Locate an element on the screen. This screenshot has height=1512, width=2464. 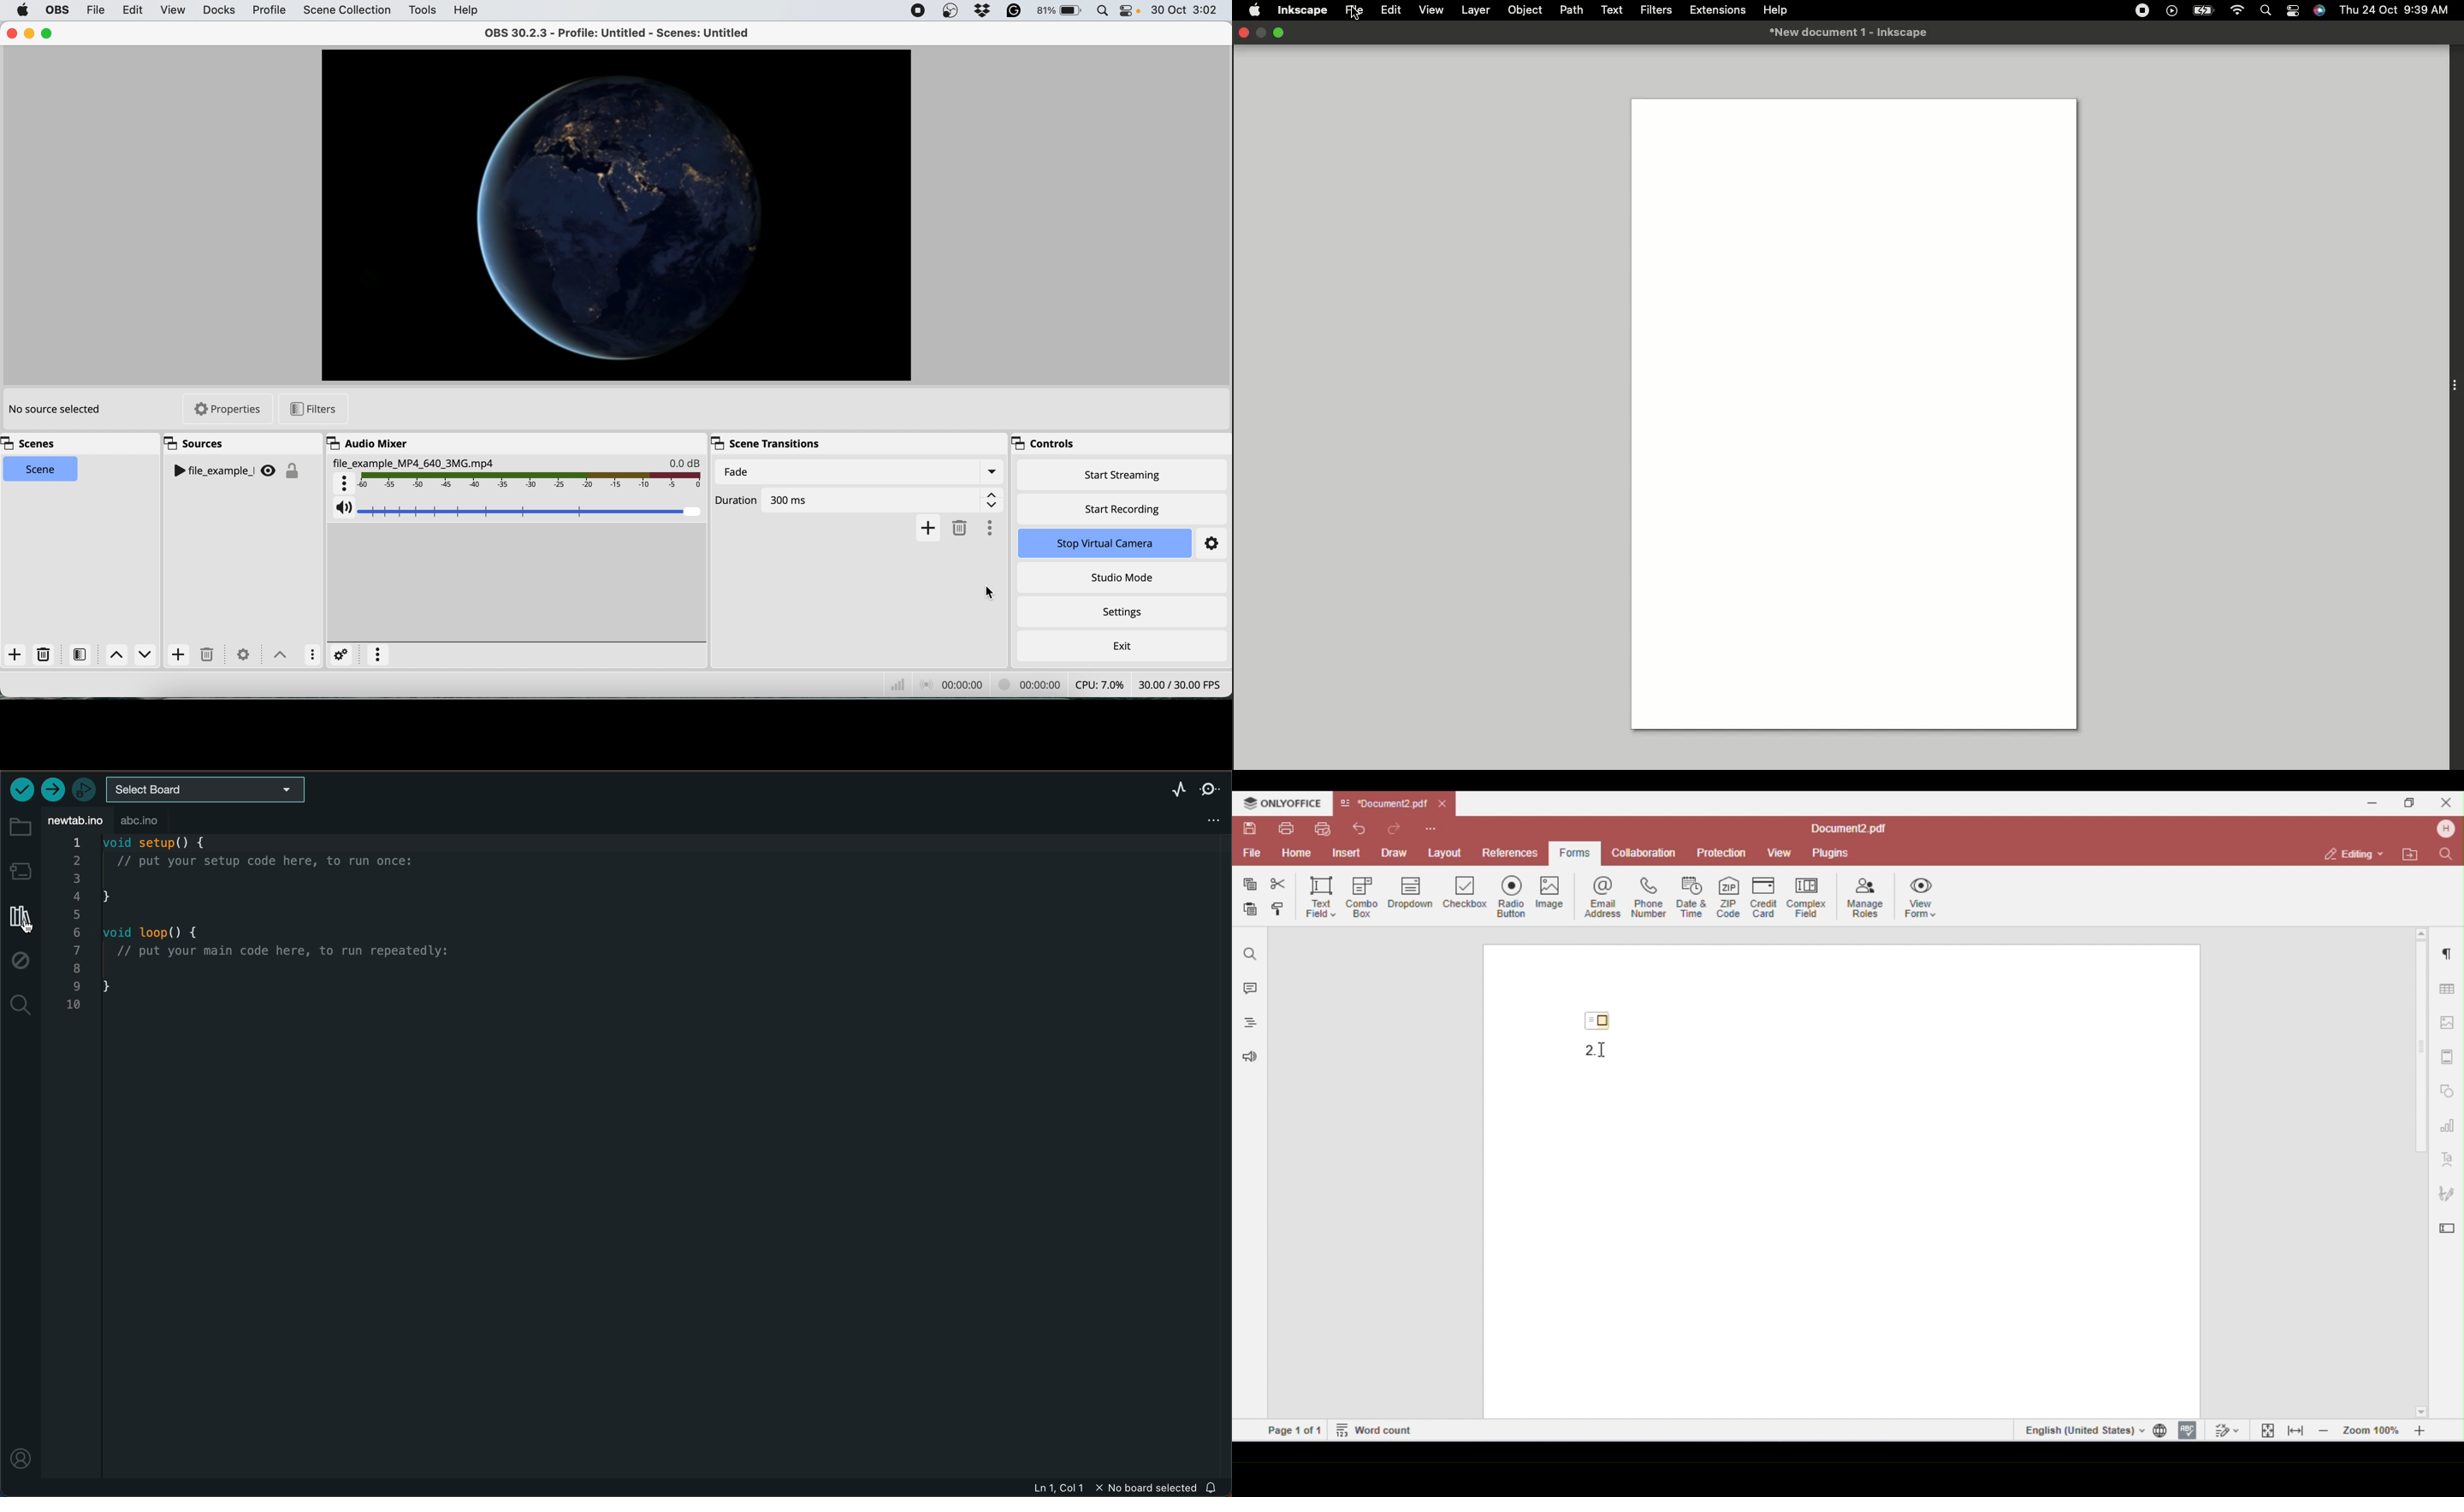
File is located at coordinates (1356, 12).